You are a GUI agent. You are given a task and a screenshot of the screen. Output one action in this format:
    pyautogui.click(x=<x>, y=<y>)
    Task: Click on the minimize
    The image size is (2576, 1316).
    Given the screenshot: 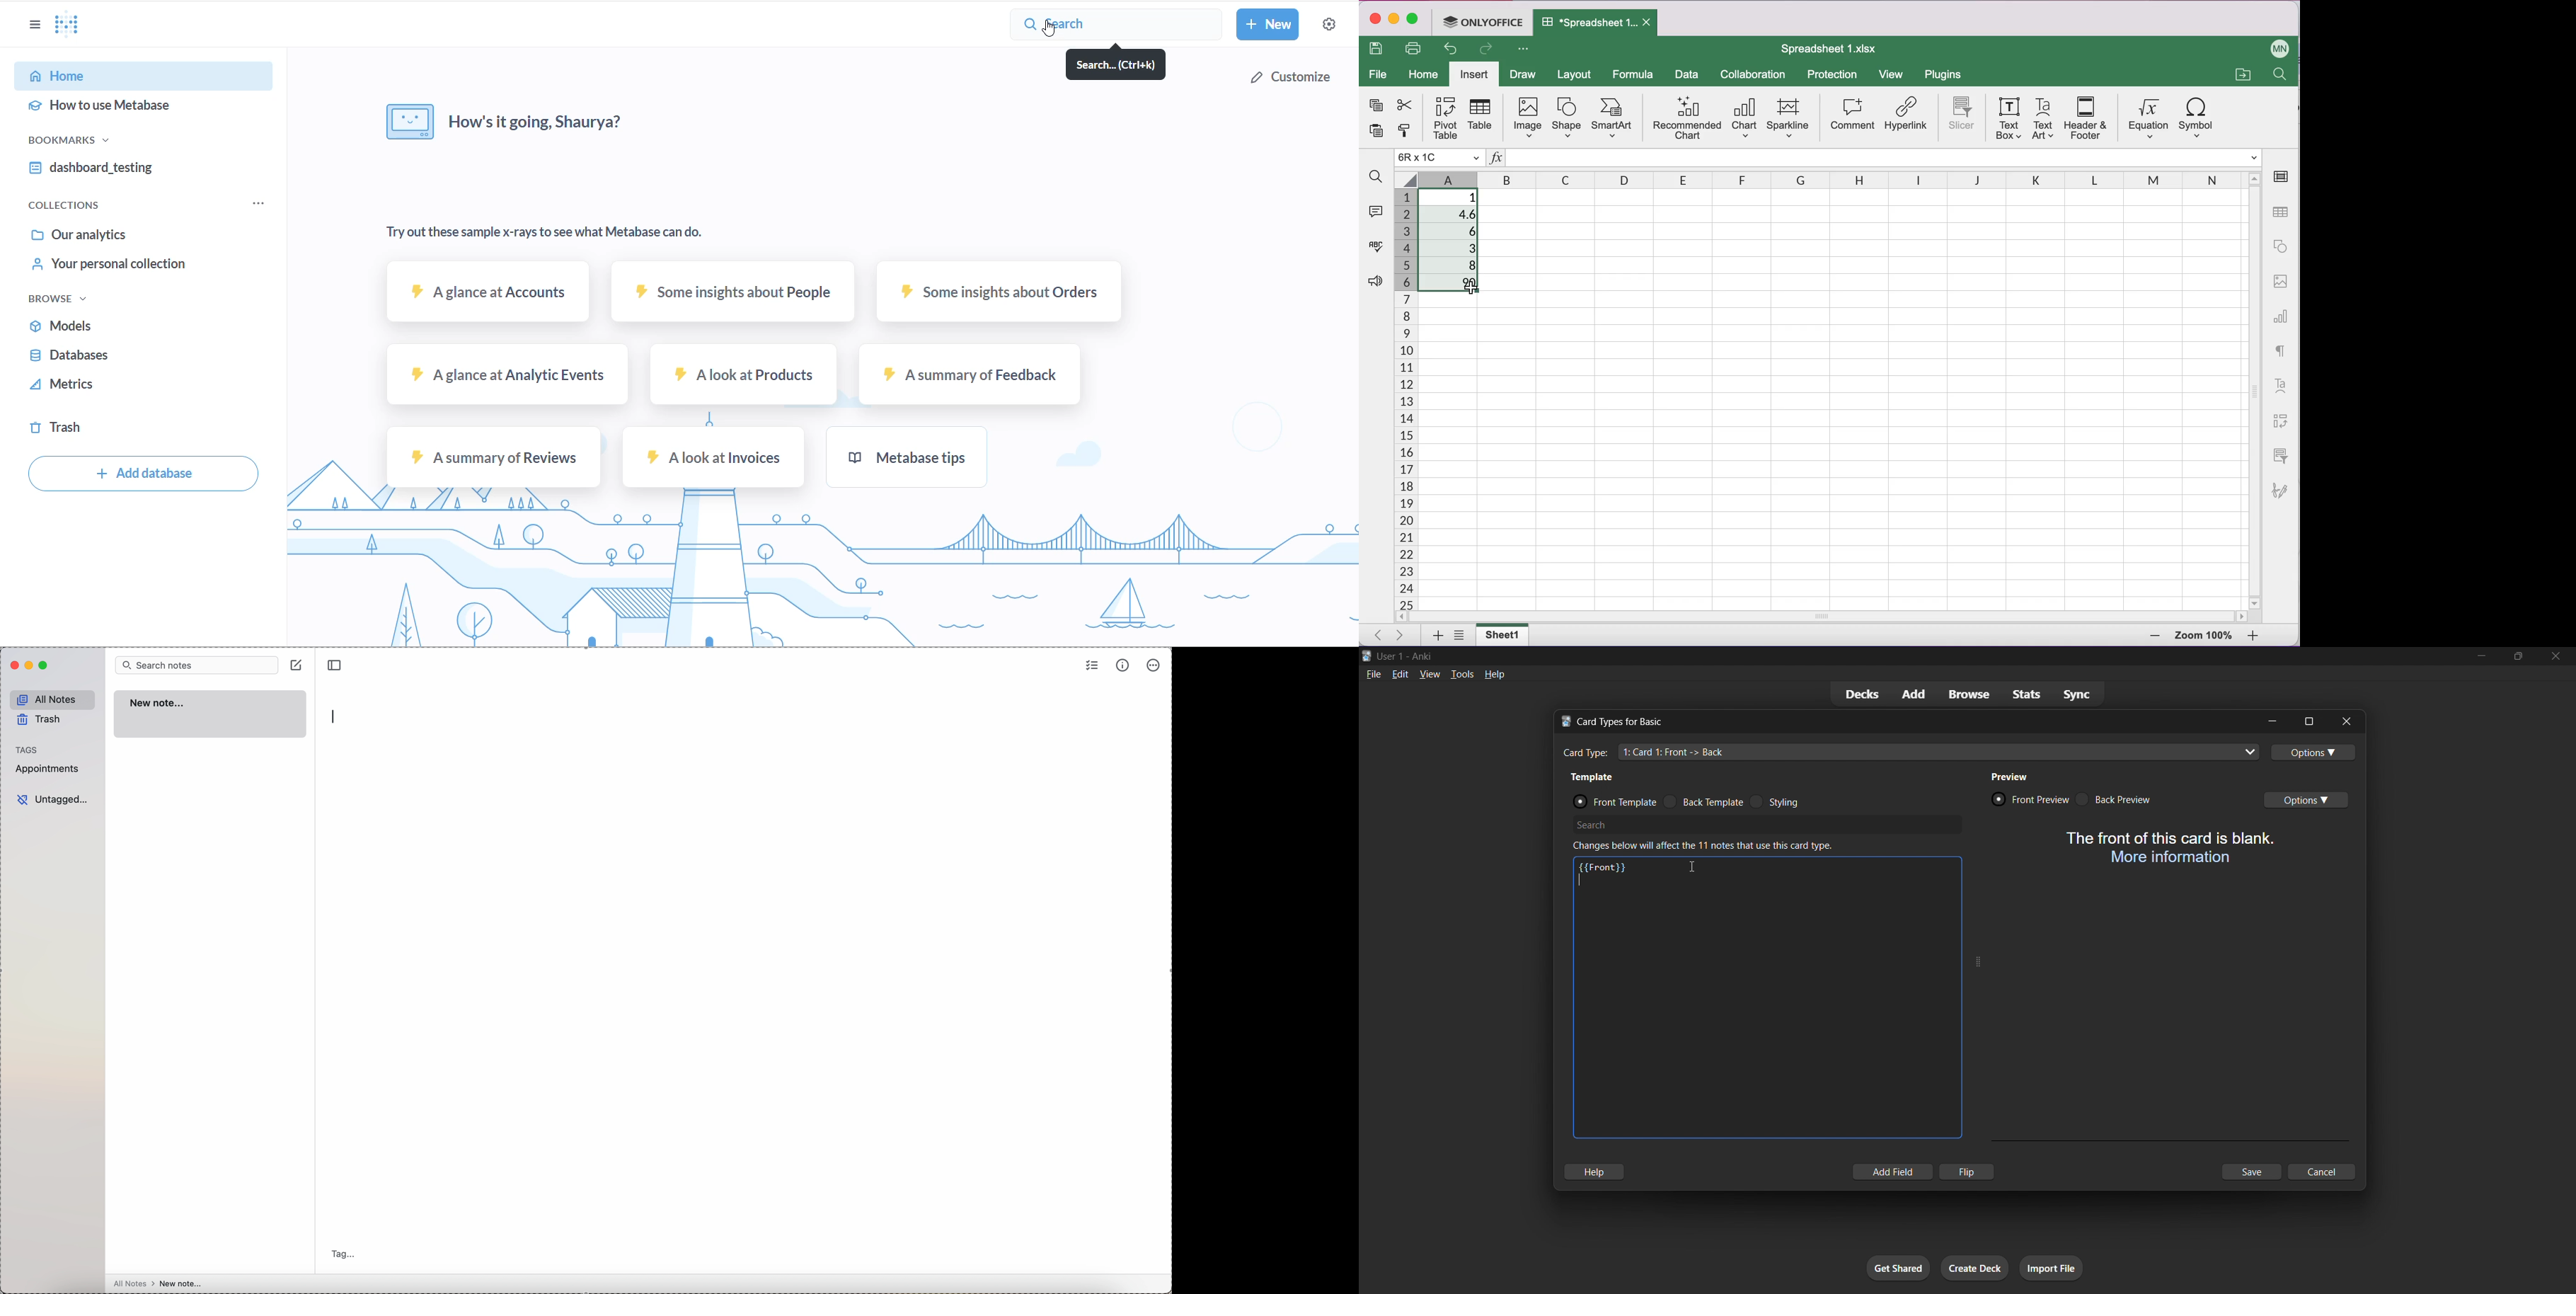 What is the action you would take?
    pyautogui.click(x=2473, y=657)
    